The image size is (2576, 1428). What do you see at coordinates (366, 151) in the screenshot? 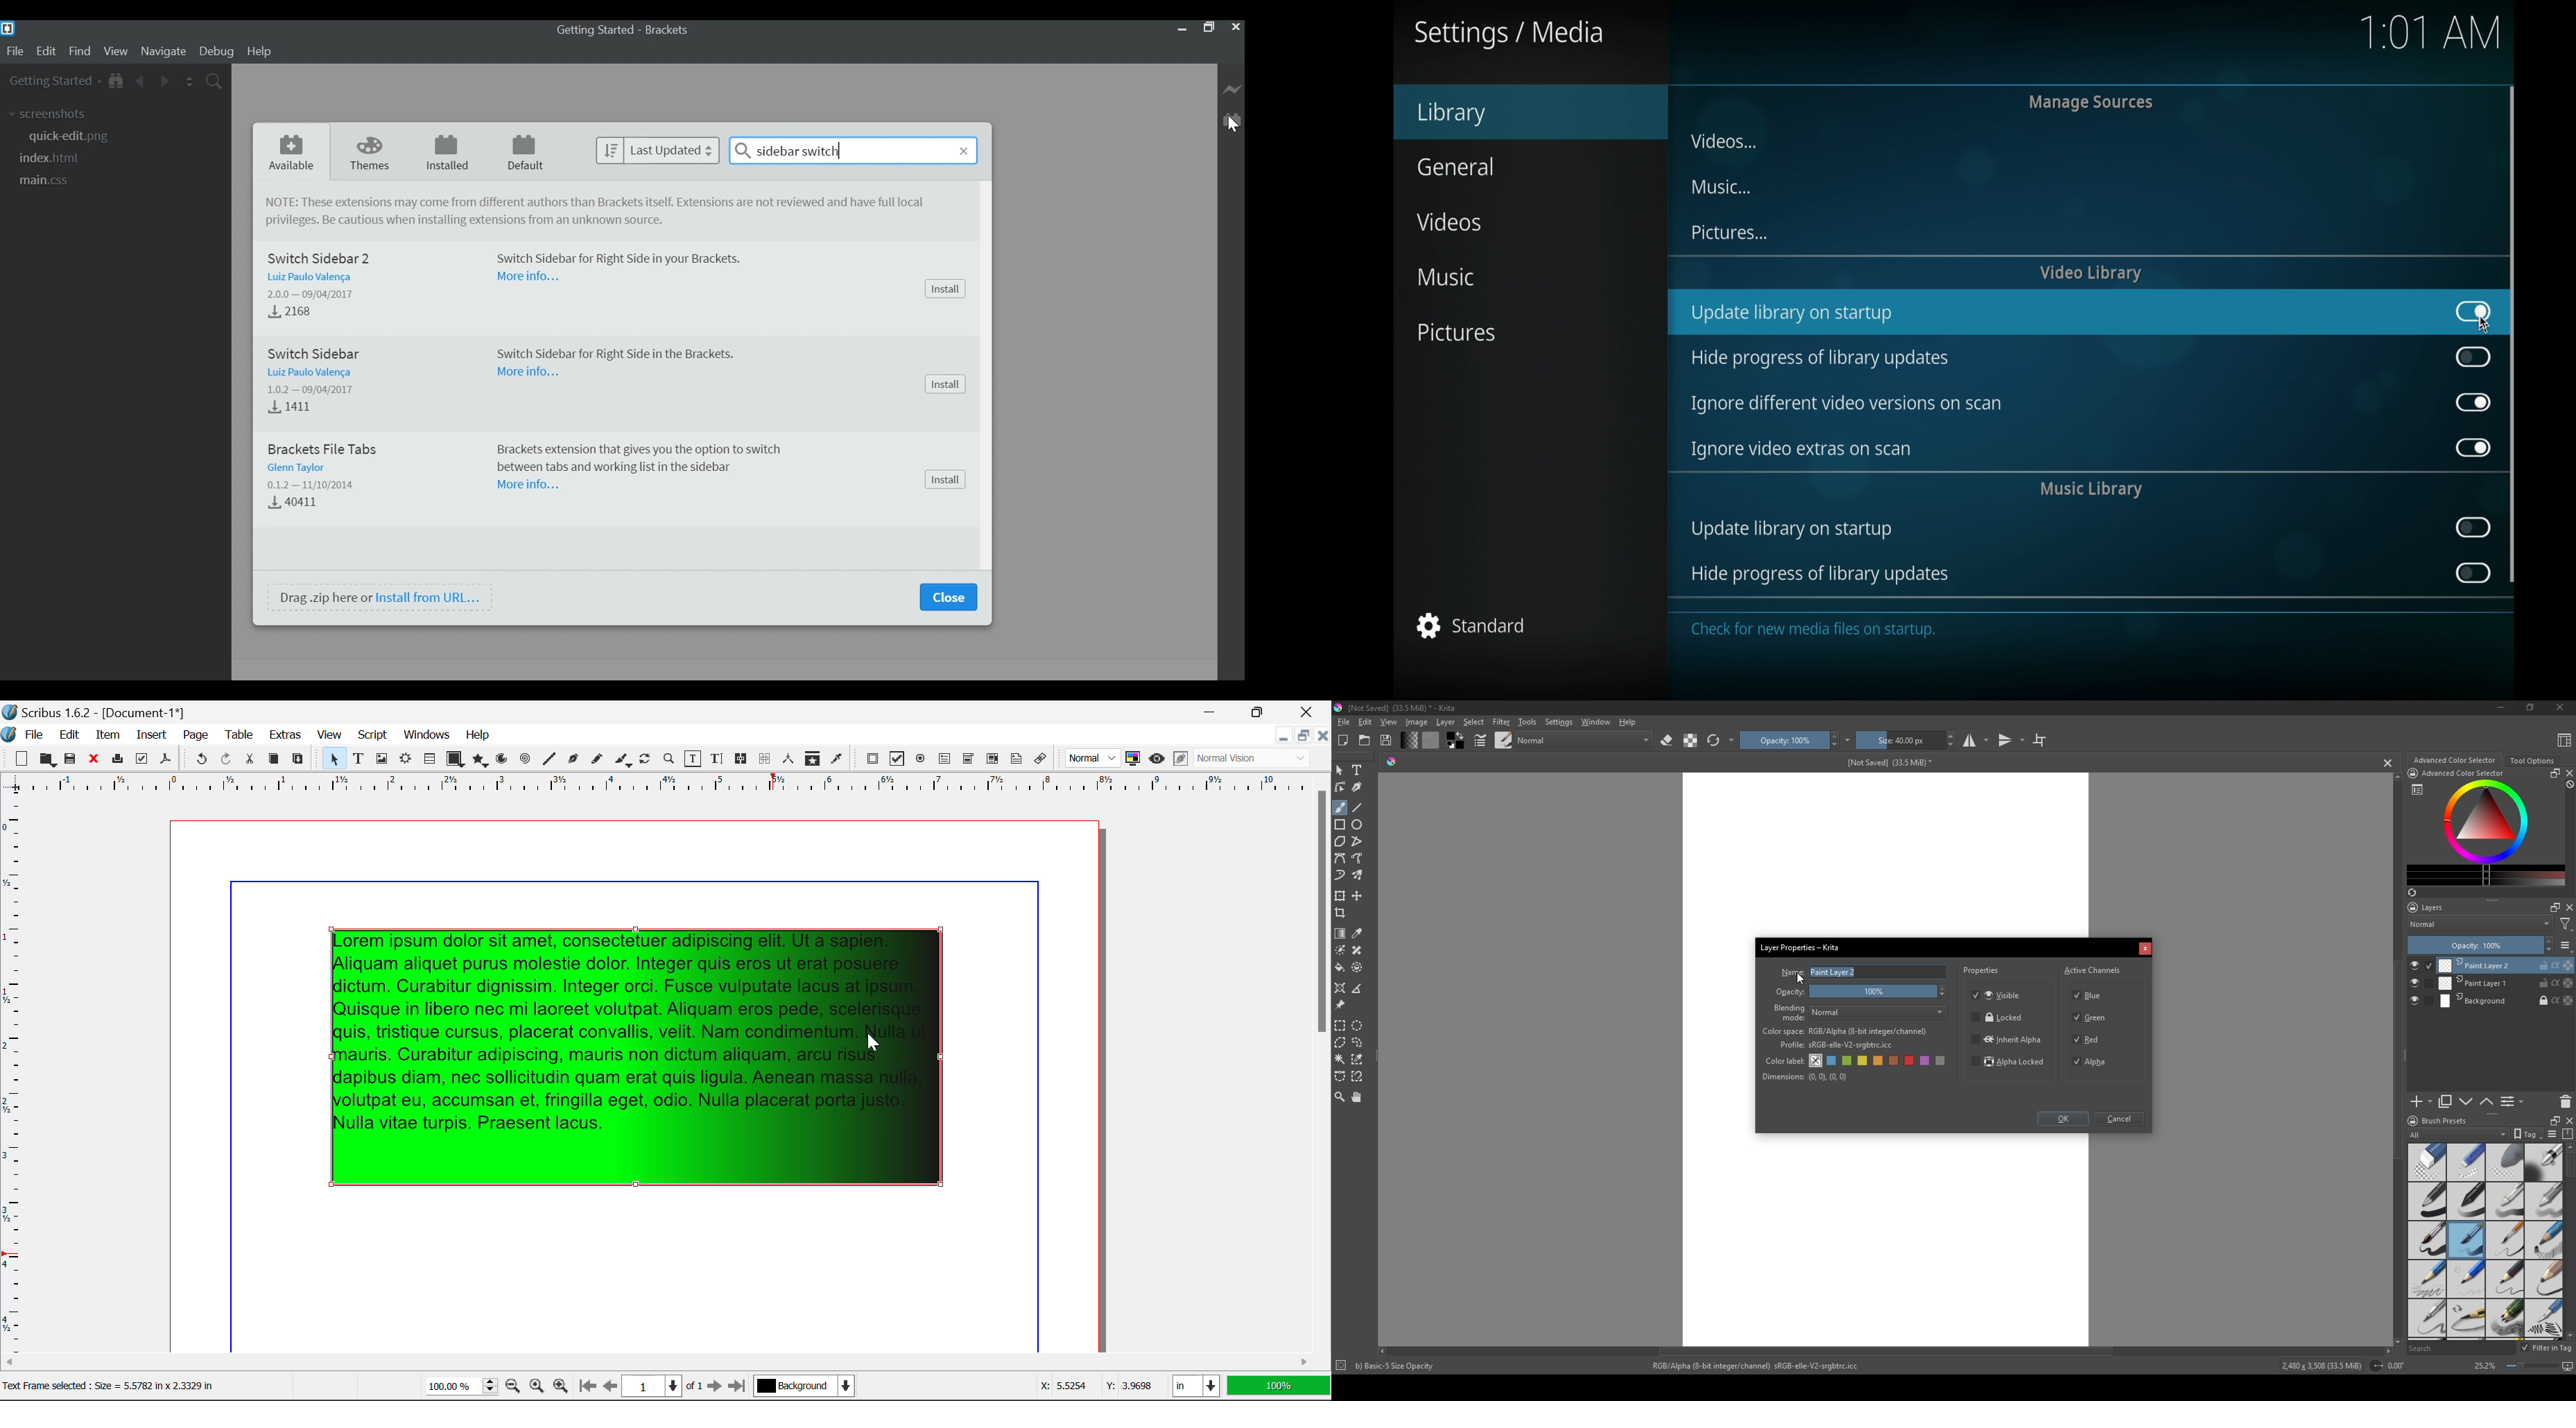
I see `Themes` at bounding box center [366, 151].